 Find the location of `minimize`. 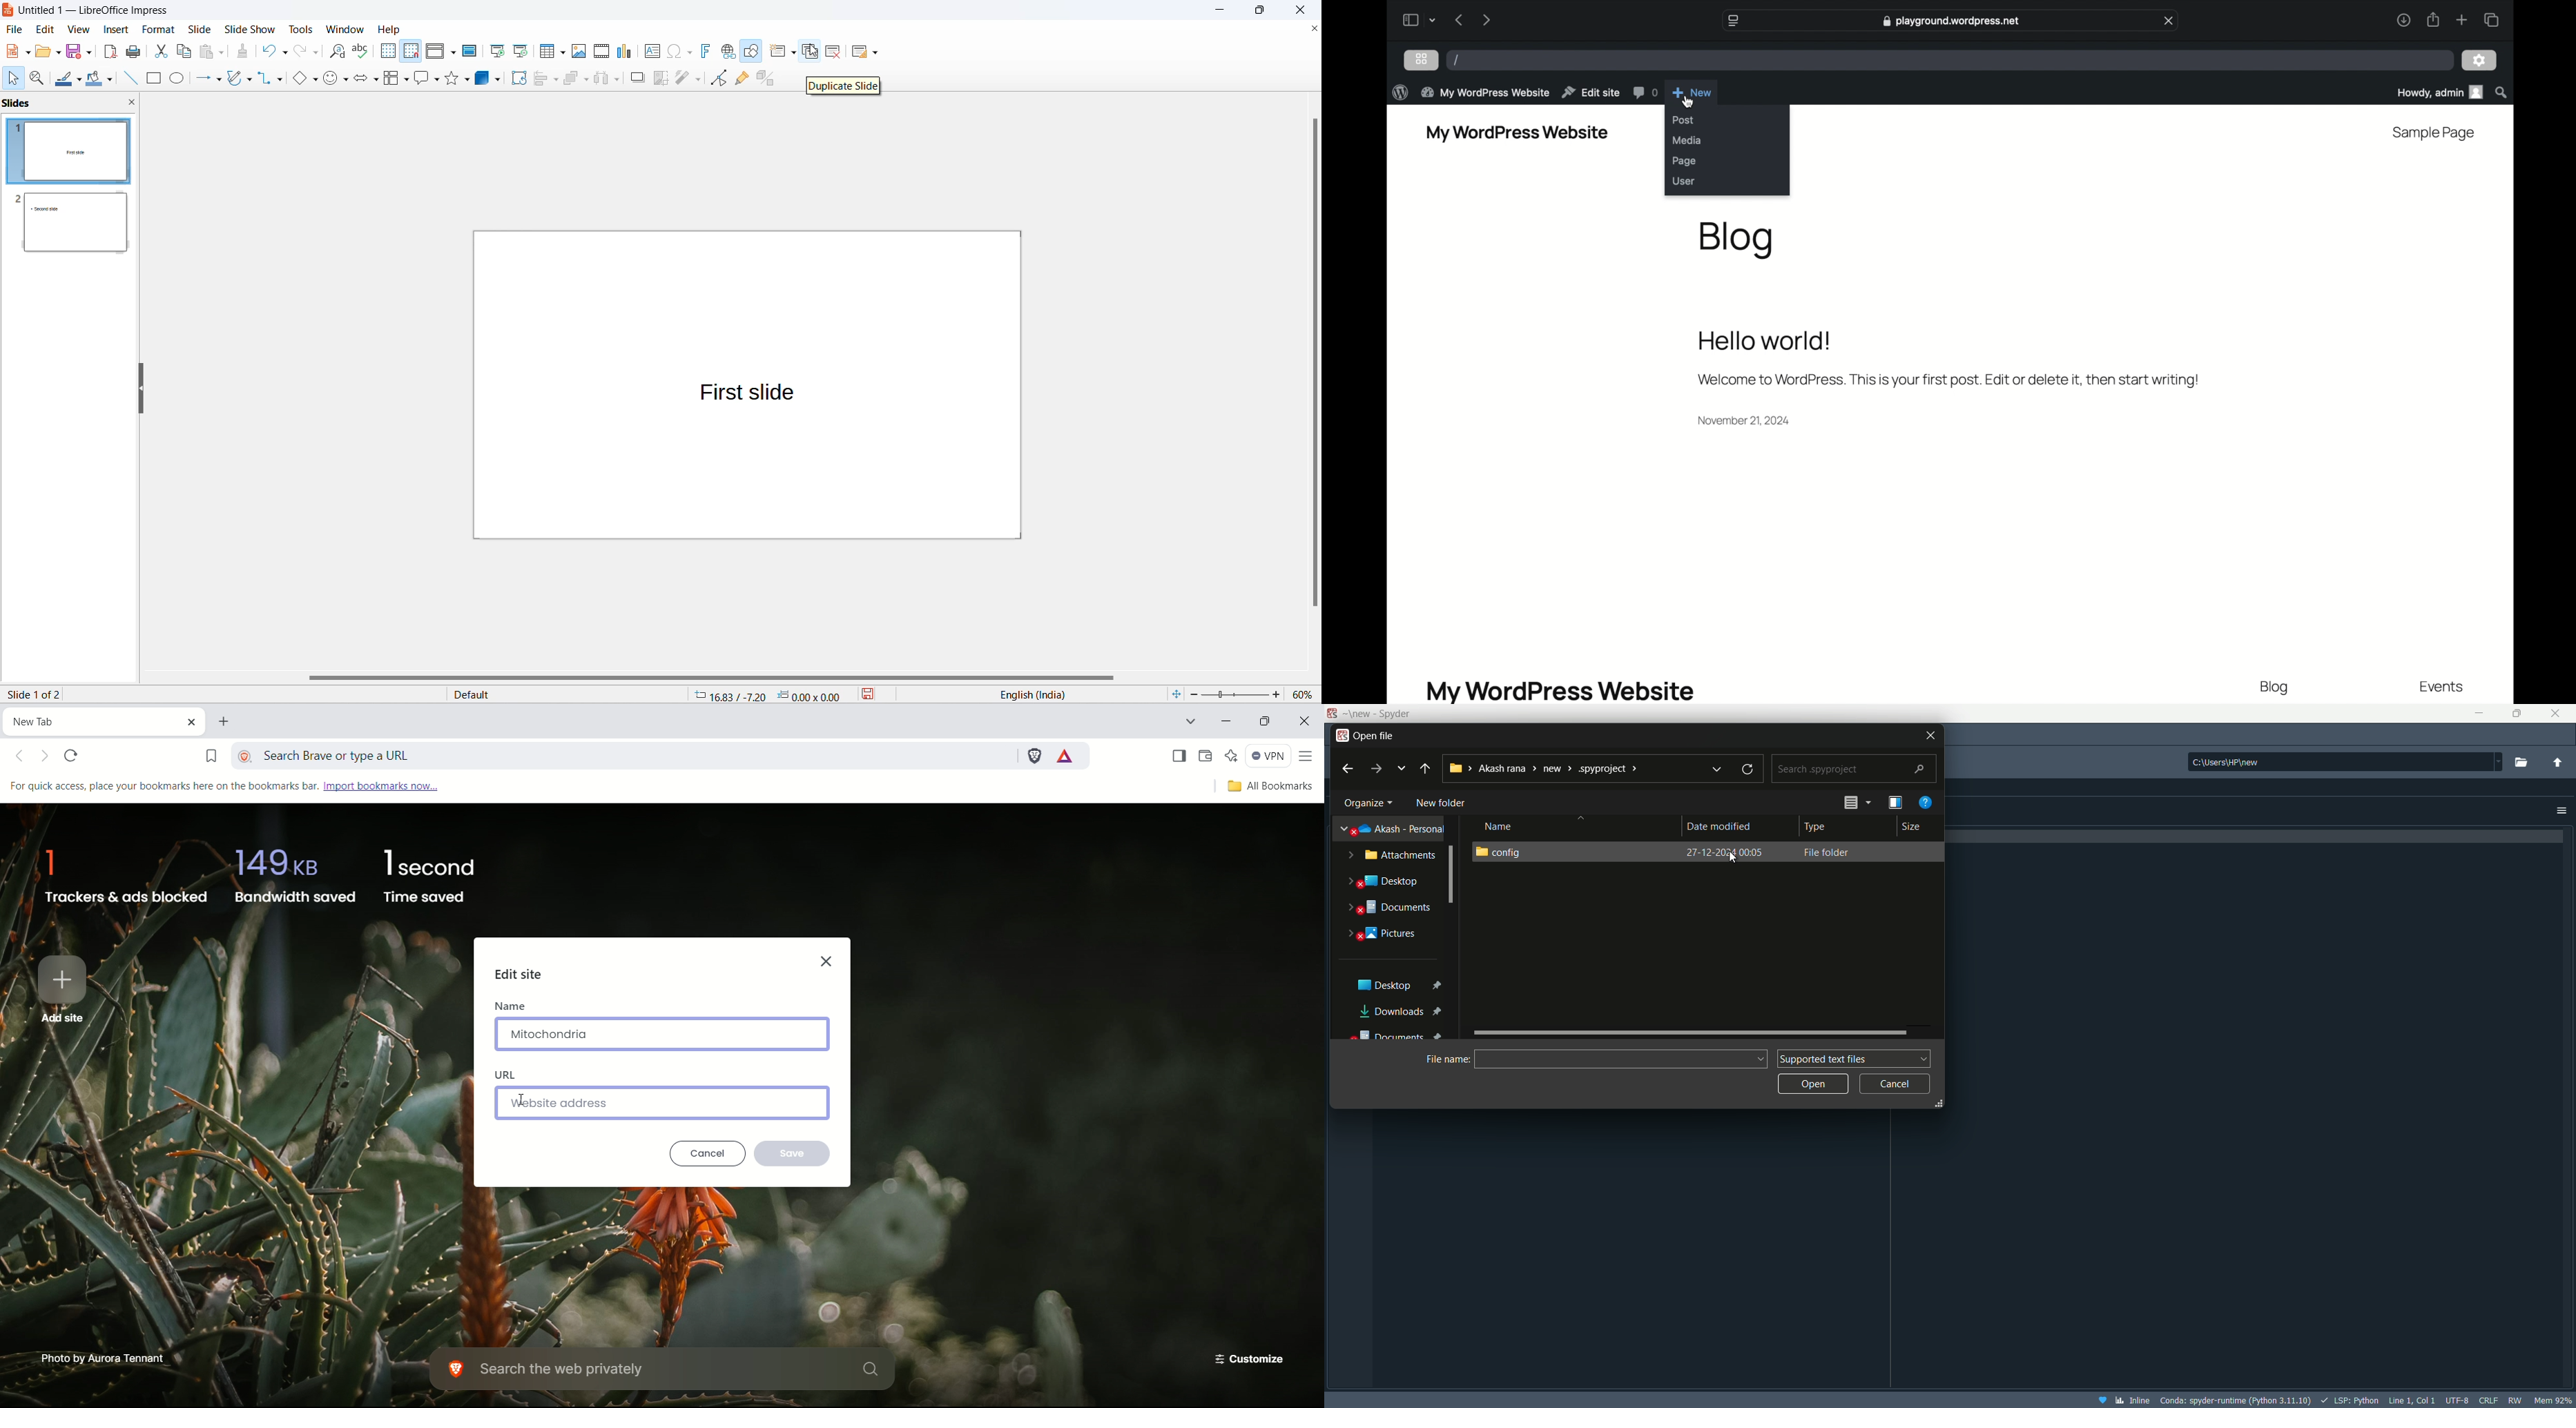

minimize is located at coordinates (2478, 714).